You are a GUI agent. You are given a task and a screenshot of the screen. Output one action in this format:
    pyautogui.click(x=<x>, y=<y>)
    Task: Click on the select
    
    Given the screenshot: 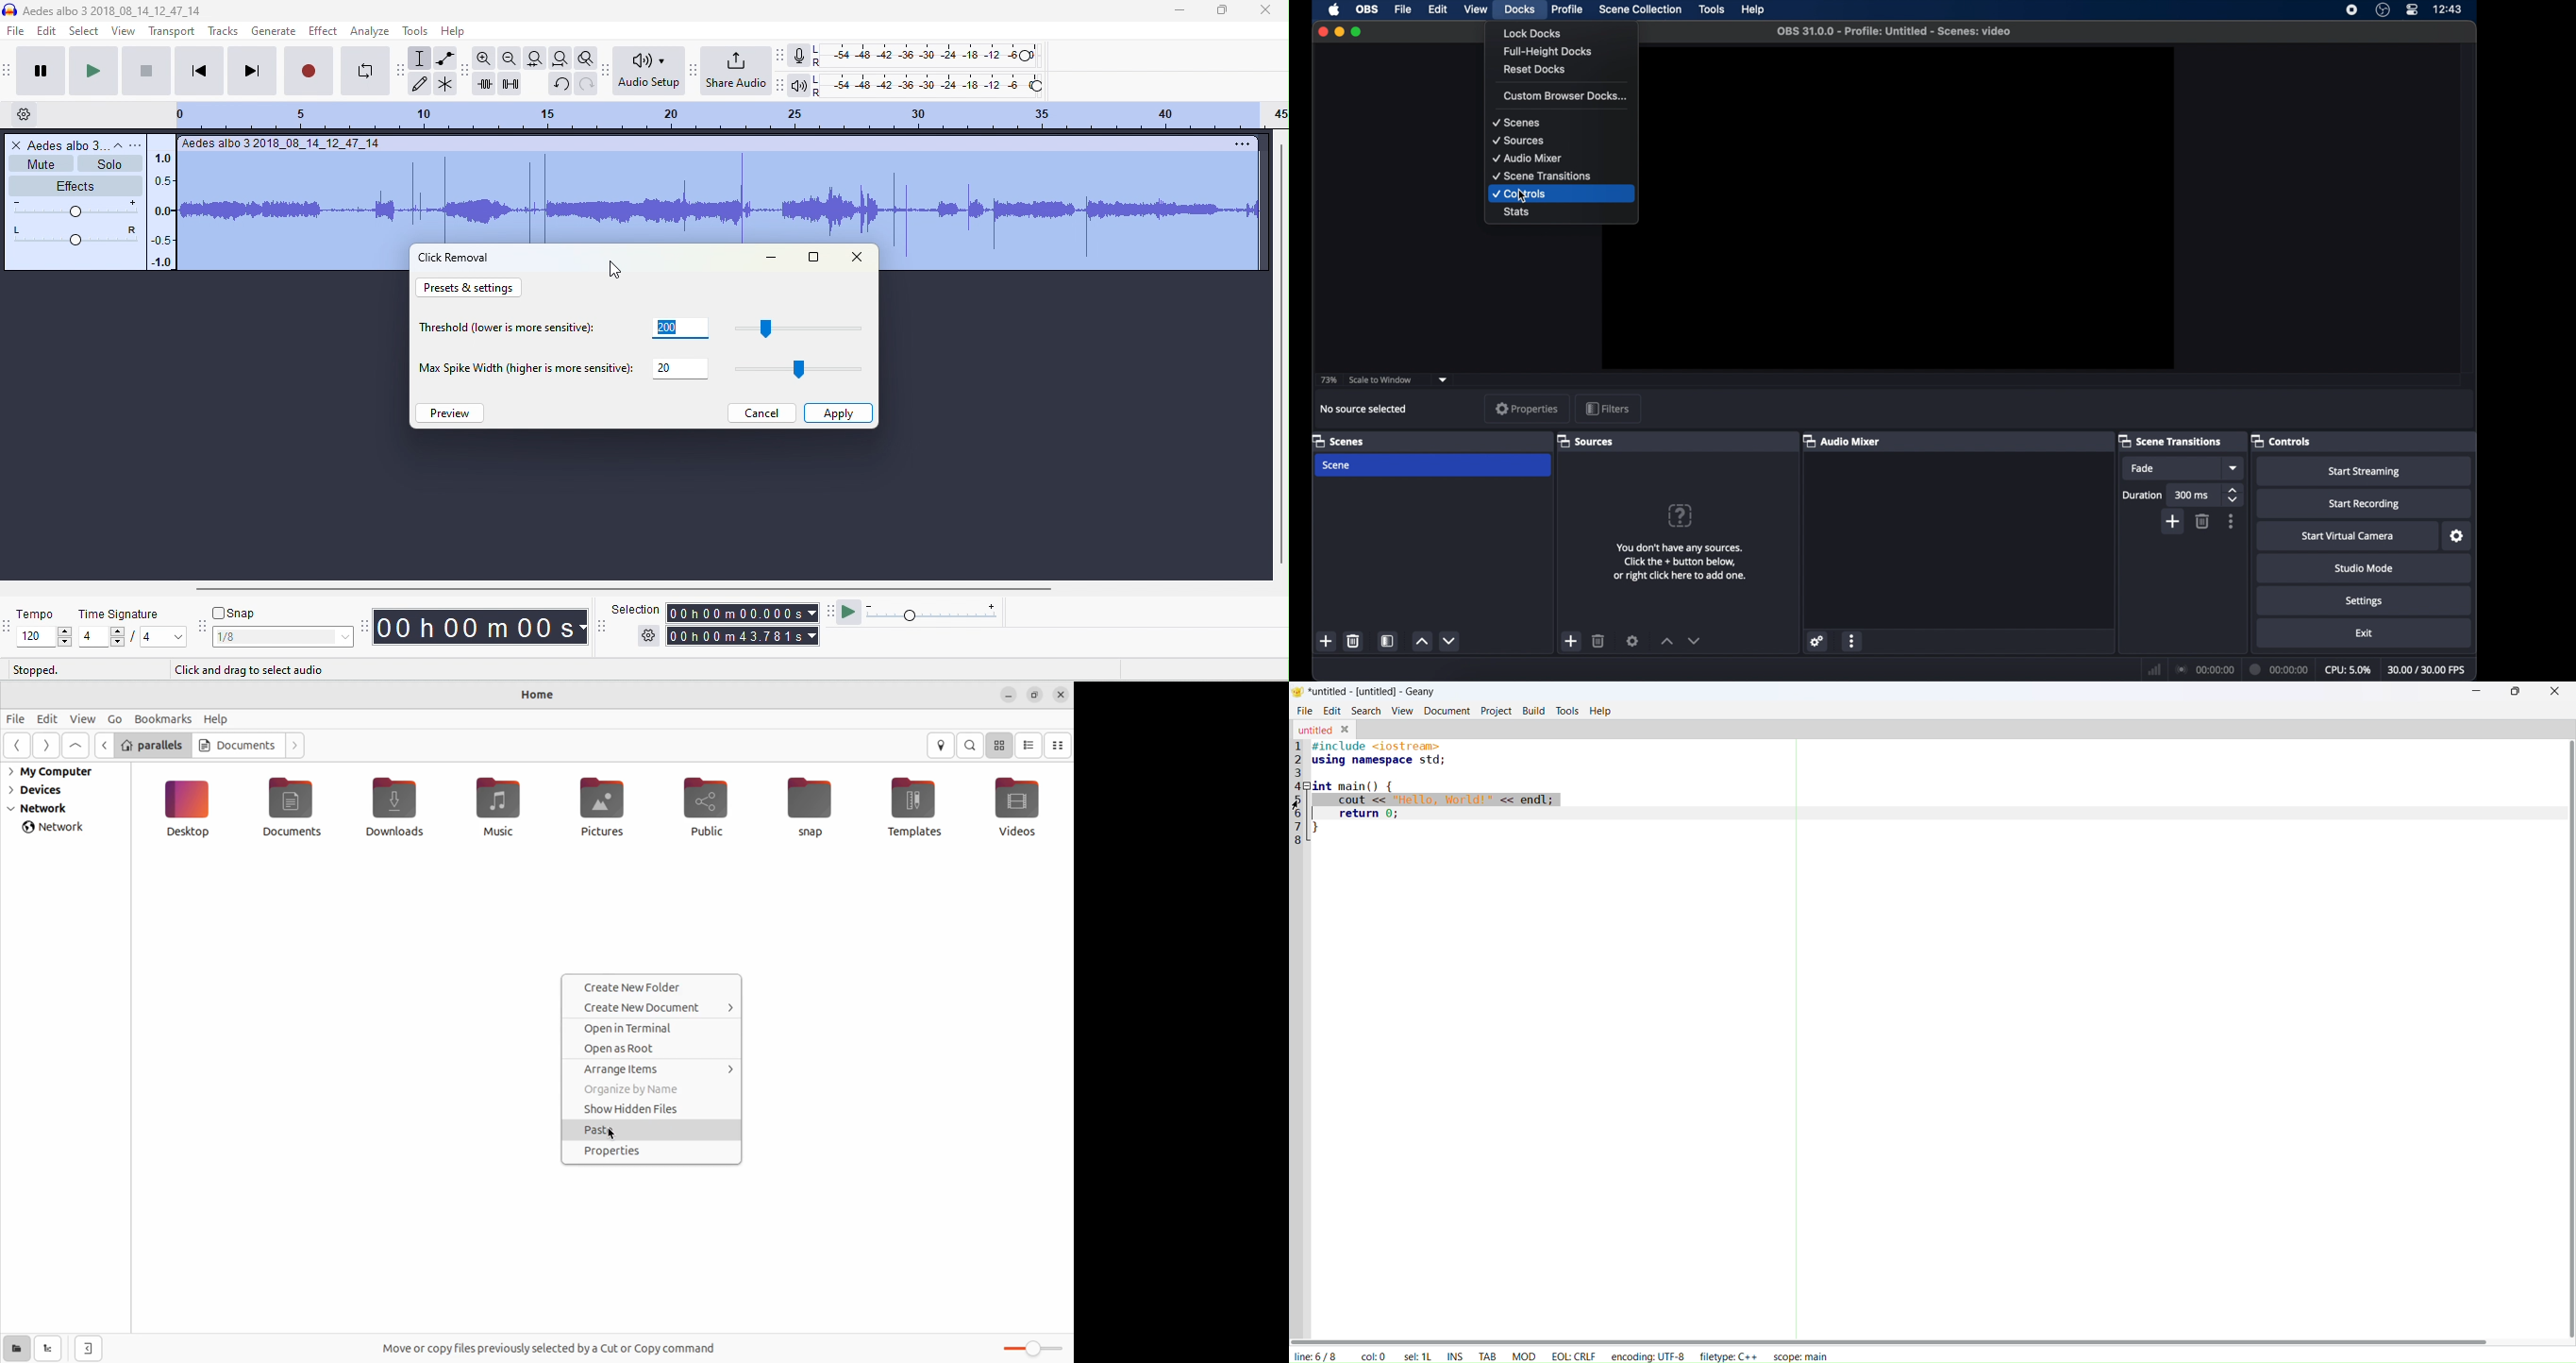 What is the action you would take?
    pyautogui.click(x=85, y=31)
    